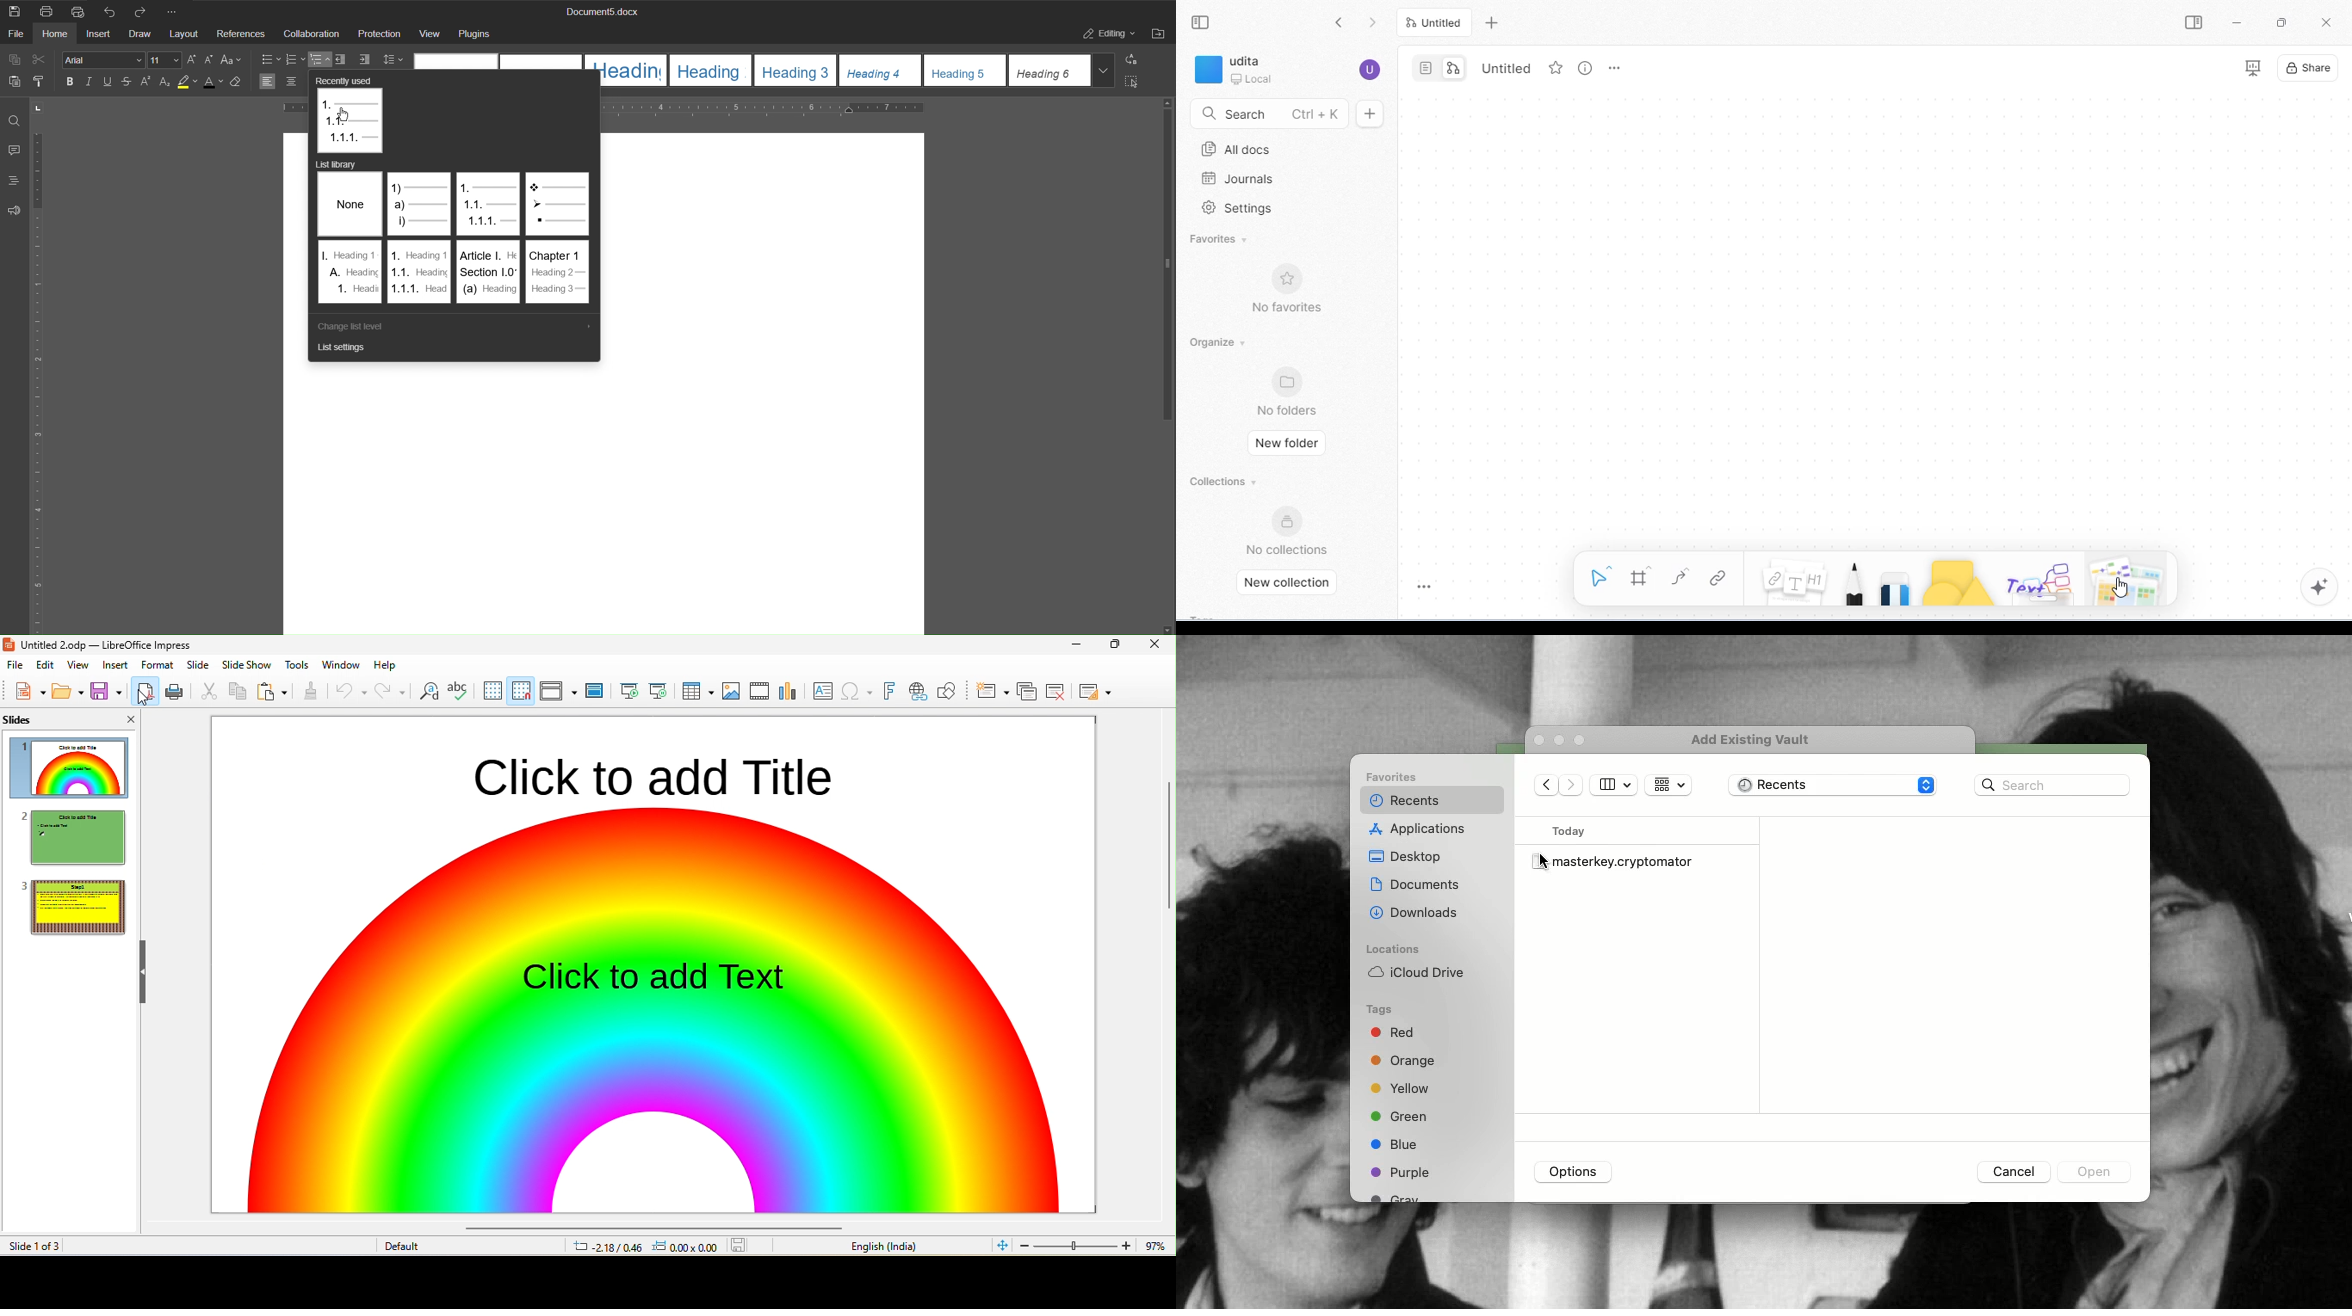 This screenshot has width=2352, height=1316. I want to click on decrease indent, so click(342, 60).